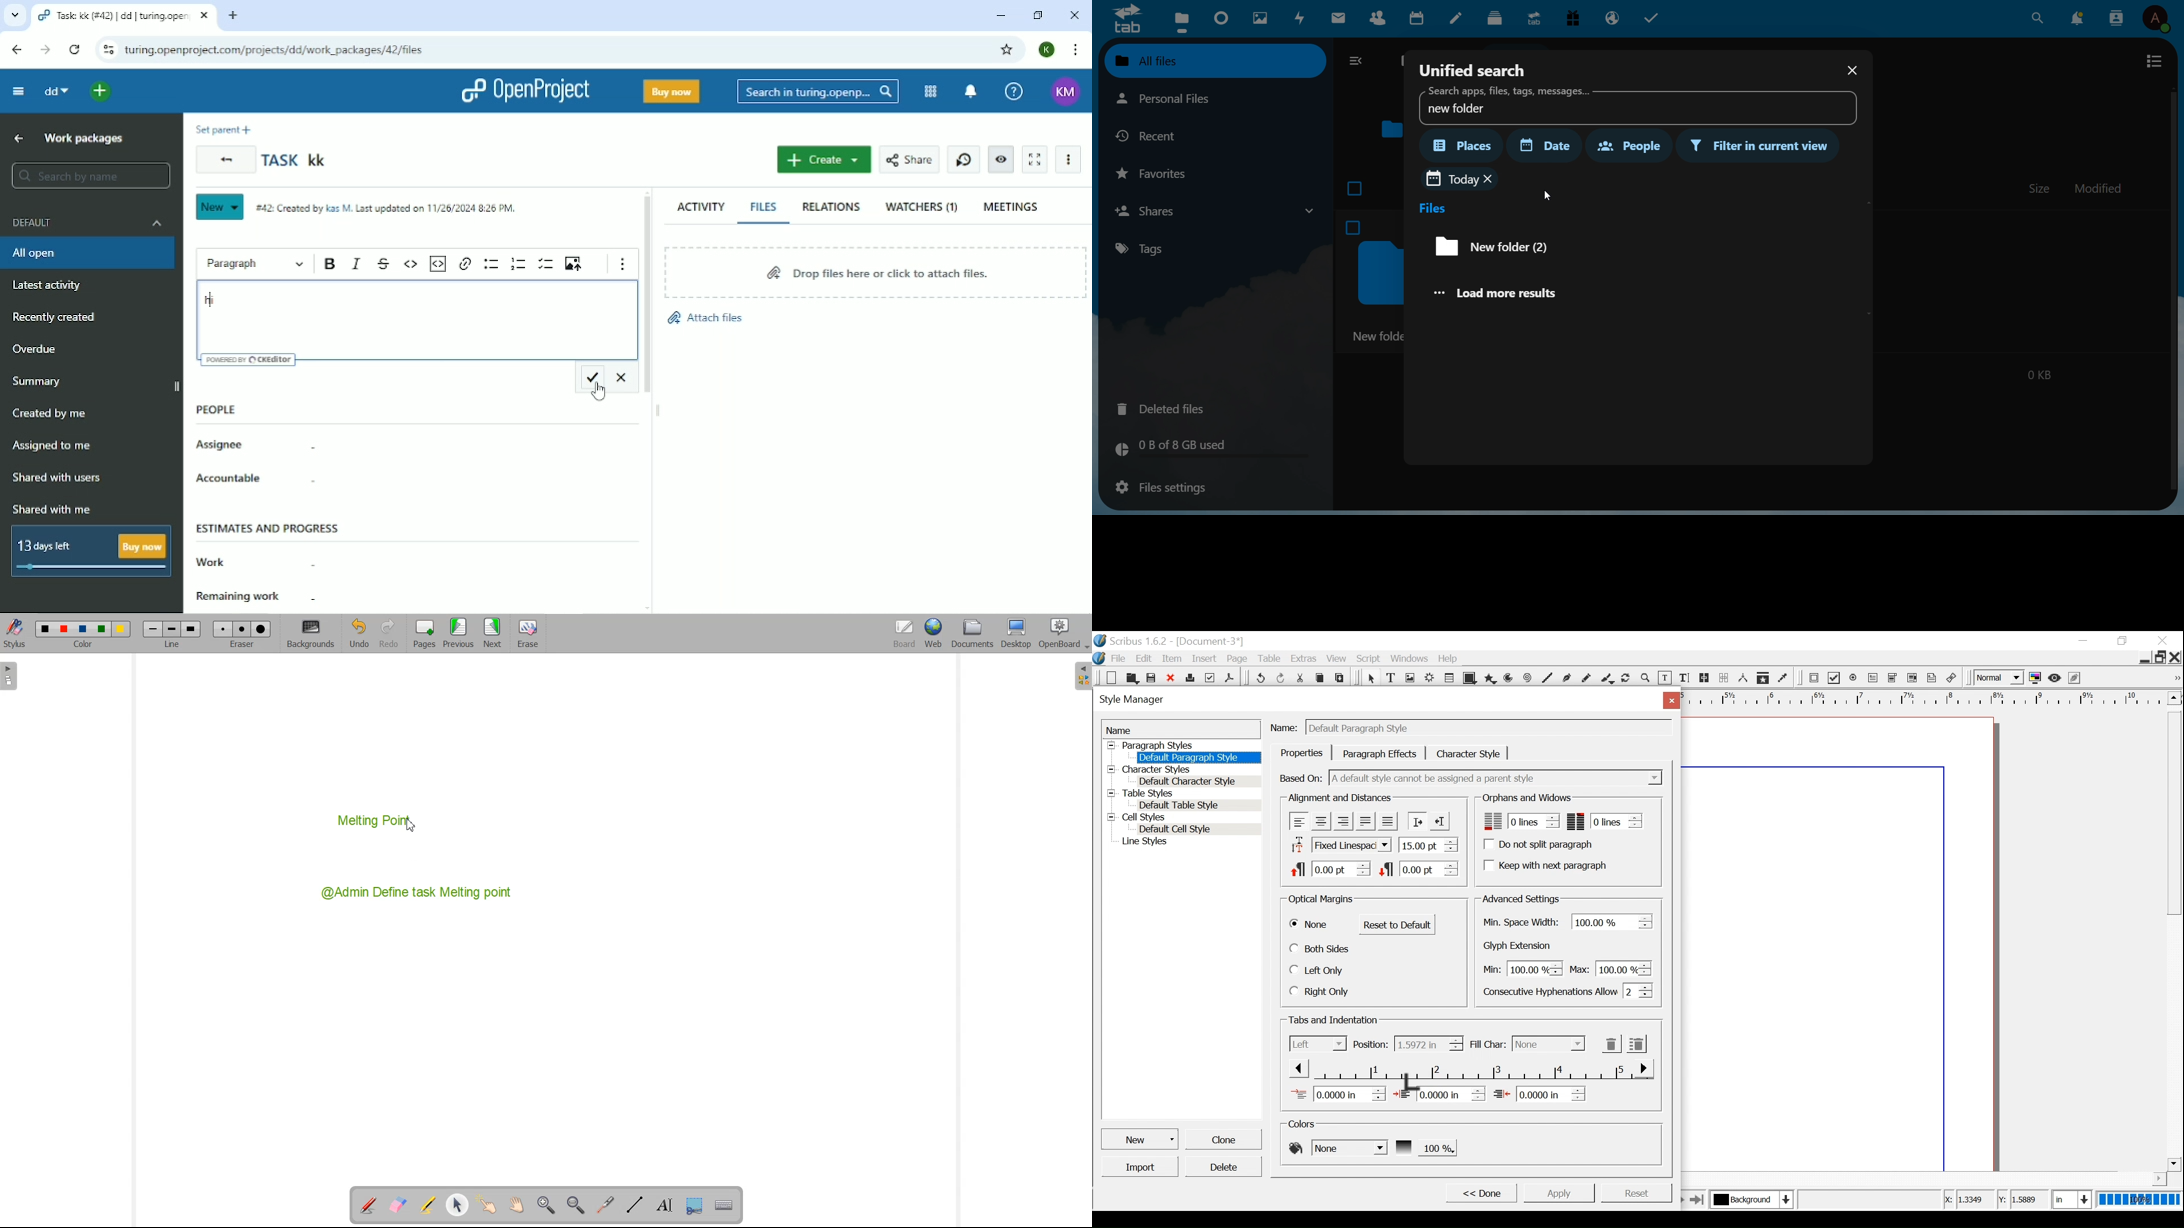 Image resolution: width=2184 pixels, height=1232 pixels. What do you see at coordinates (1343, 821) in the screenshot?
I see `Align Right` at bounding box center [1343, 821].